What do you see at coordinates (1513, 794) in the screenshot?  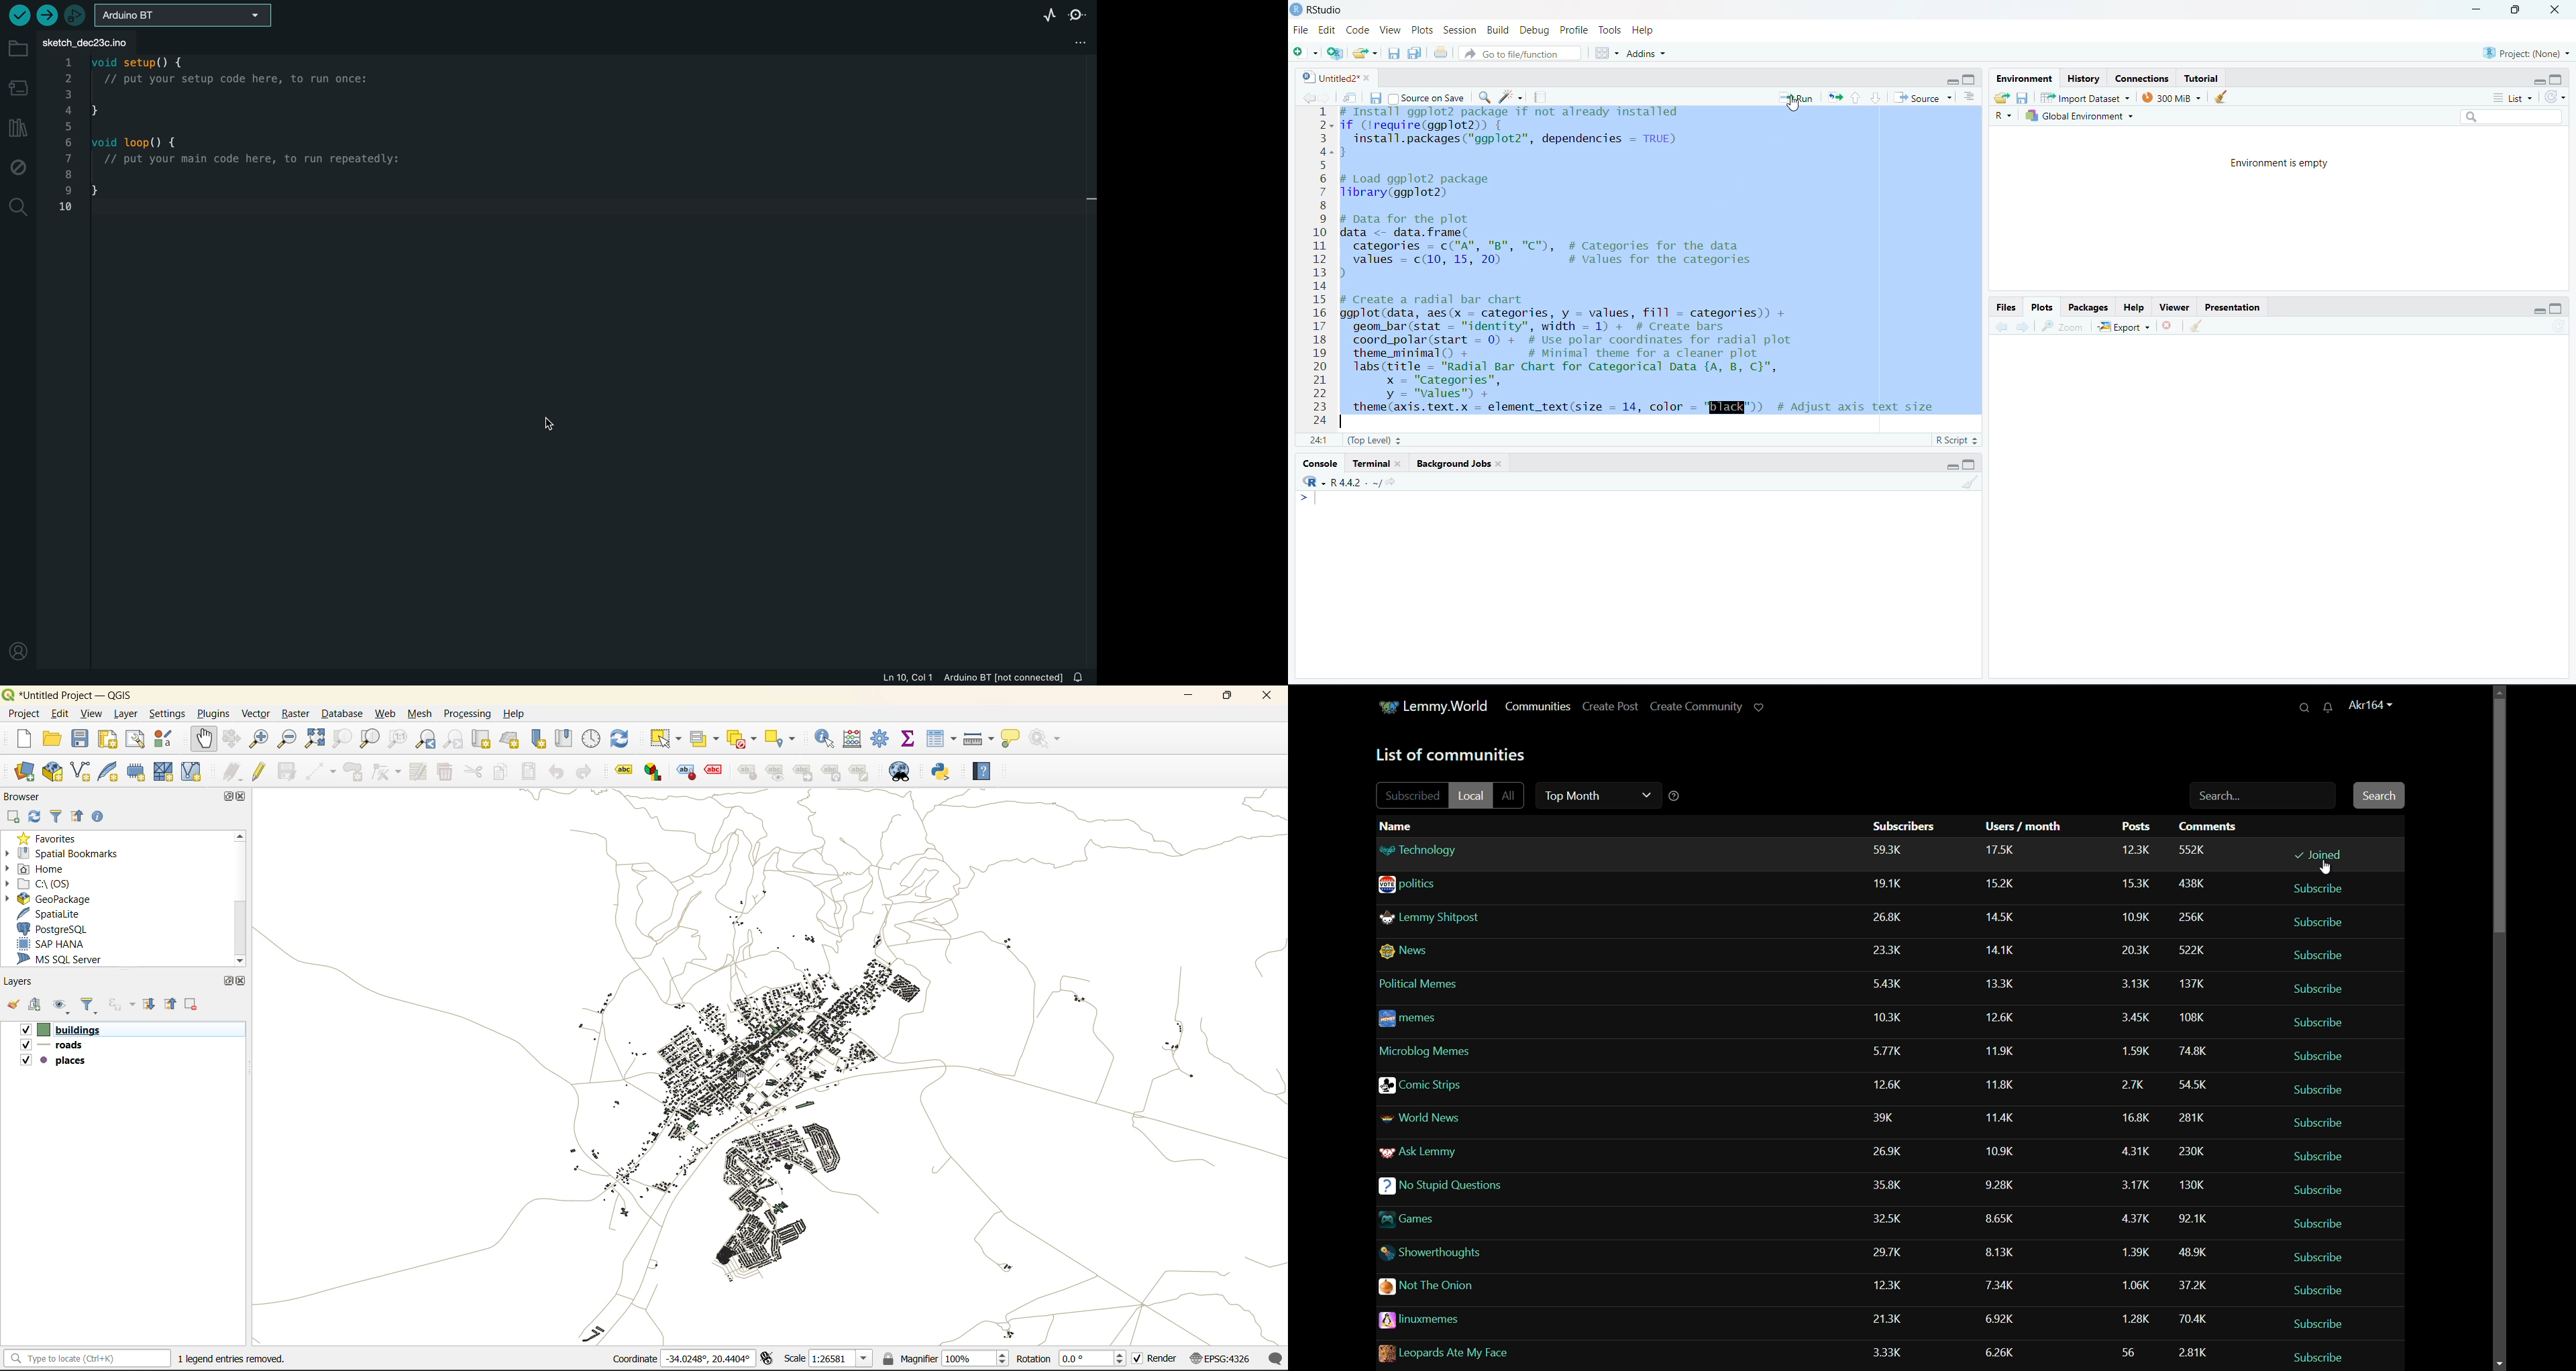 I see `all` at bounding box center [1513, 794].